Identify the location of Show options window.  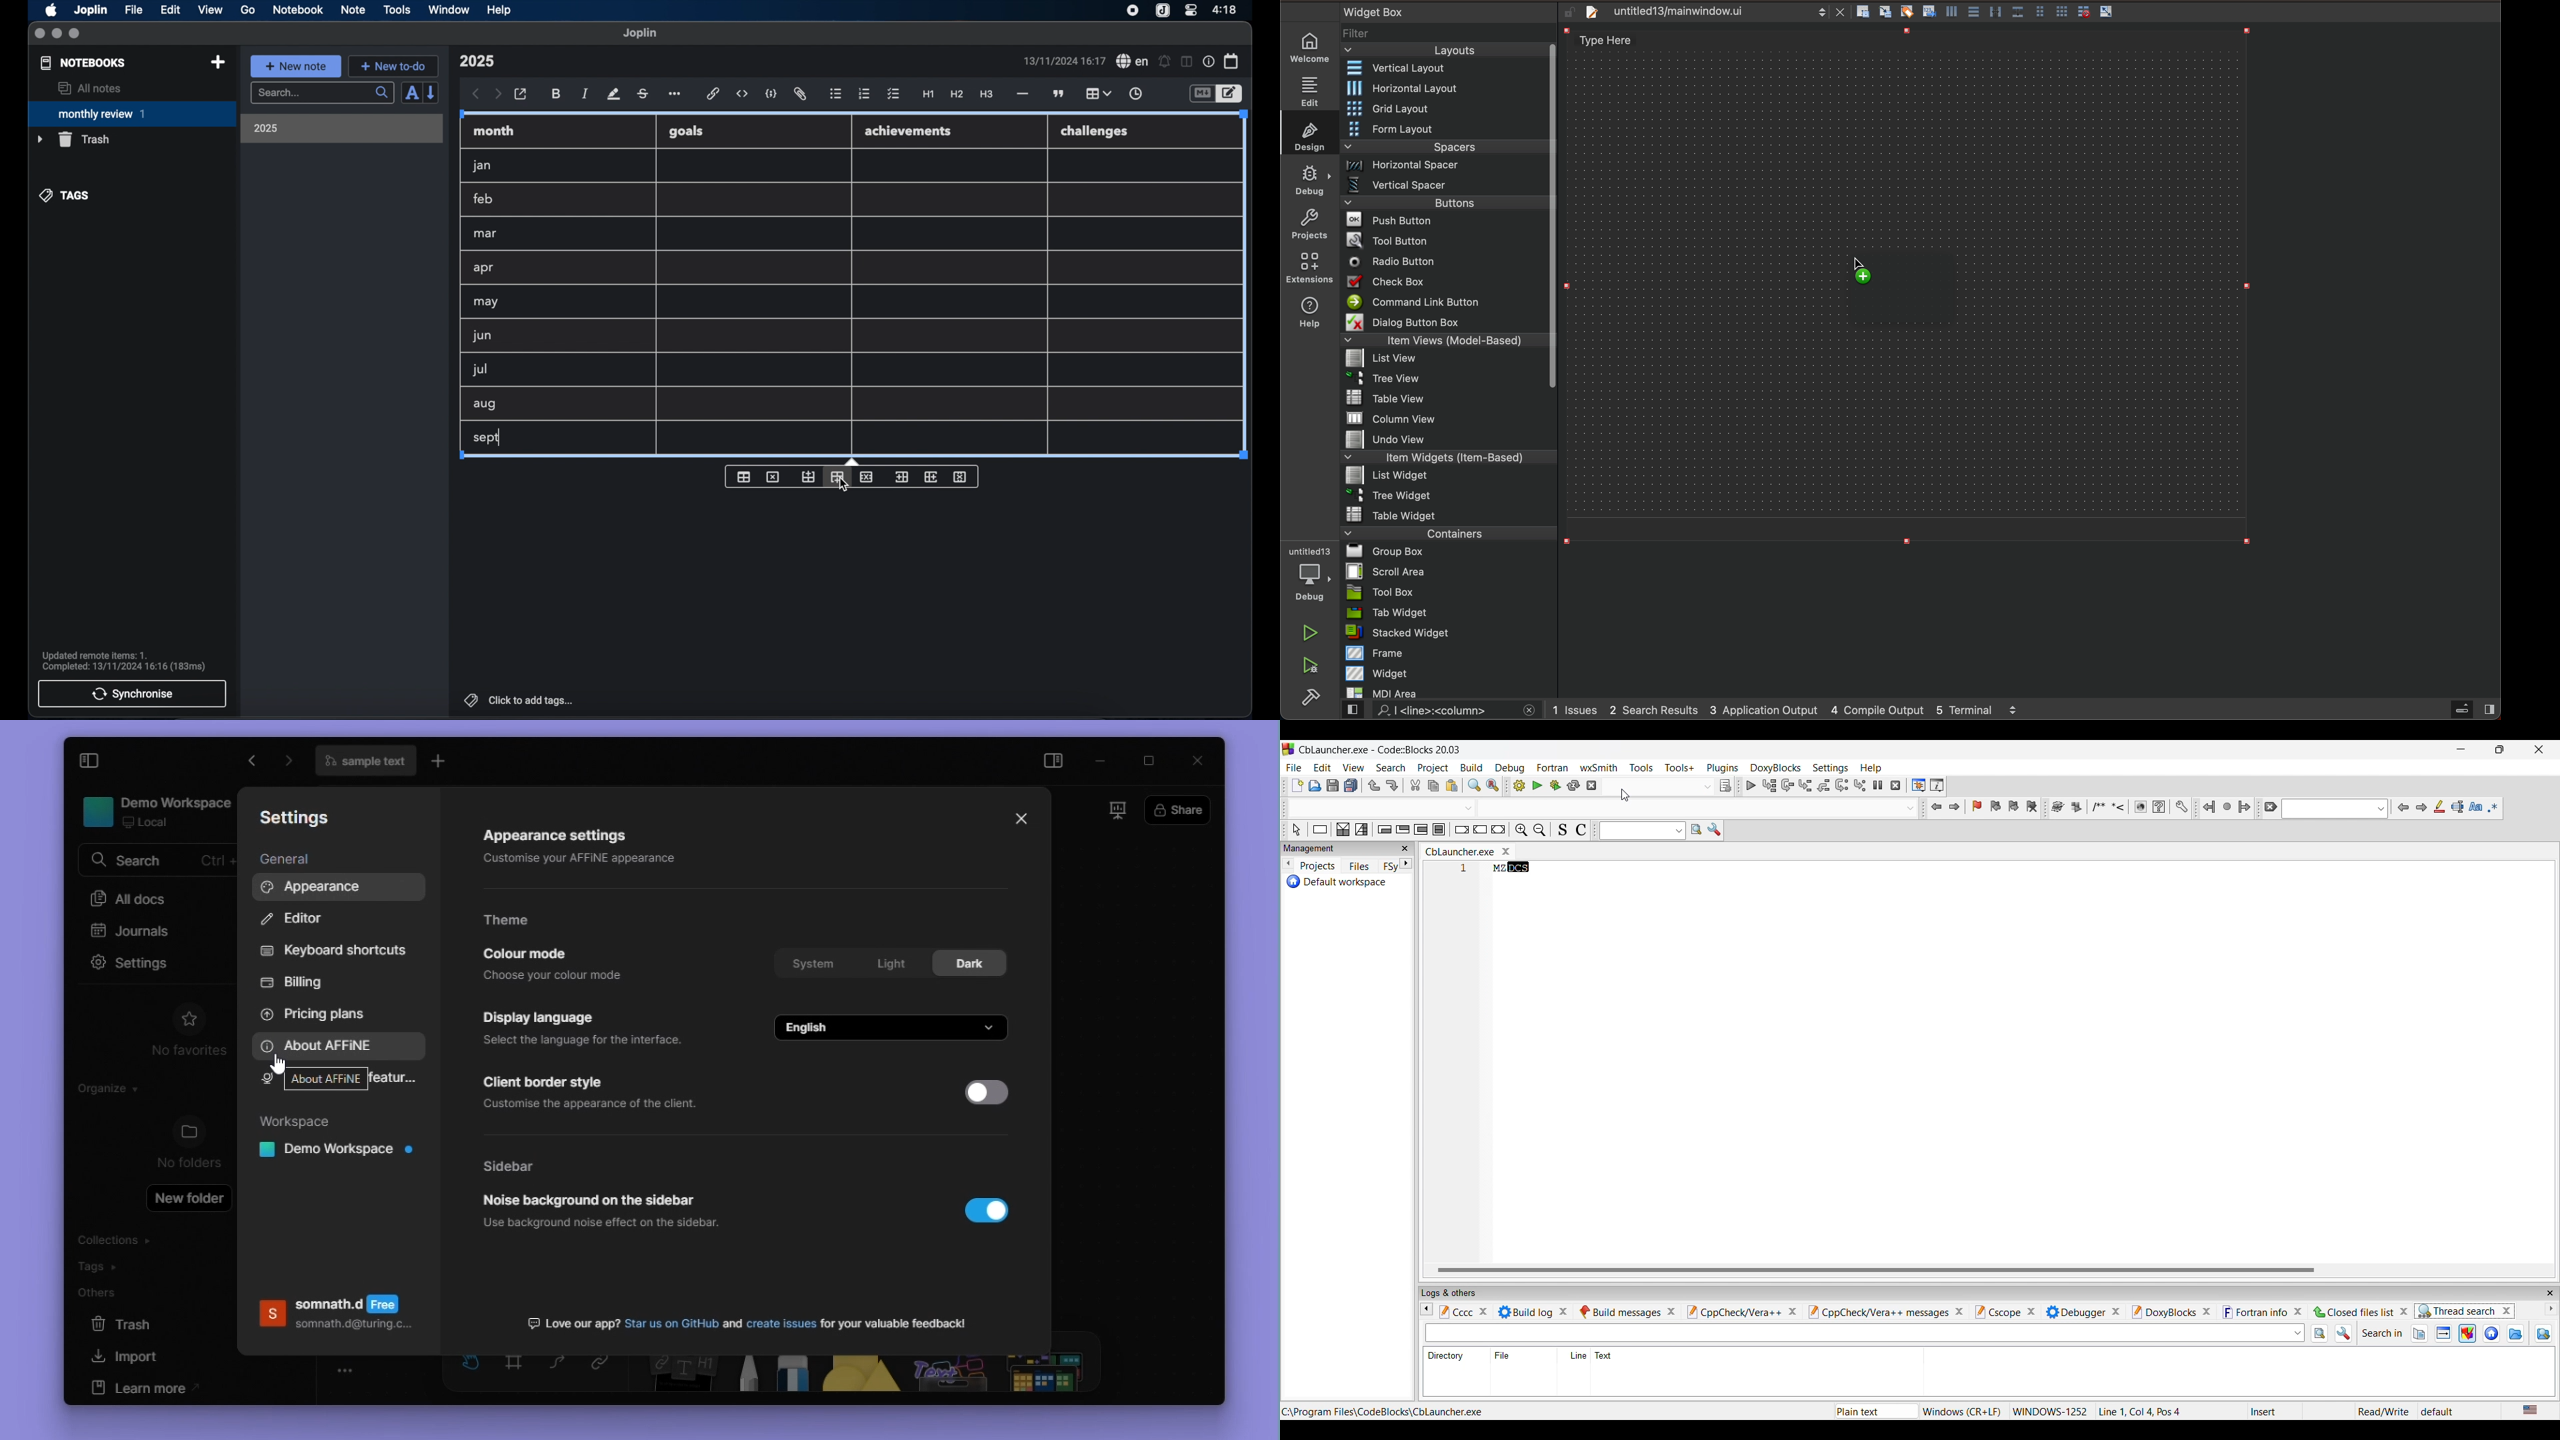
(1714, 829).